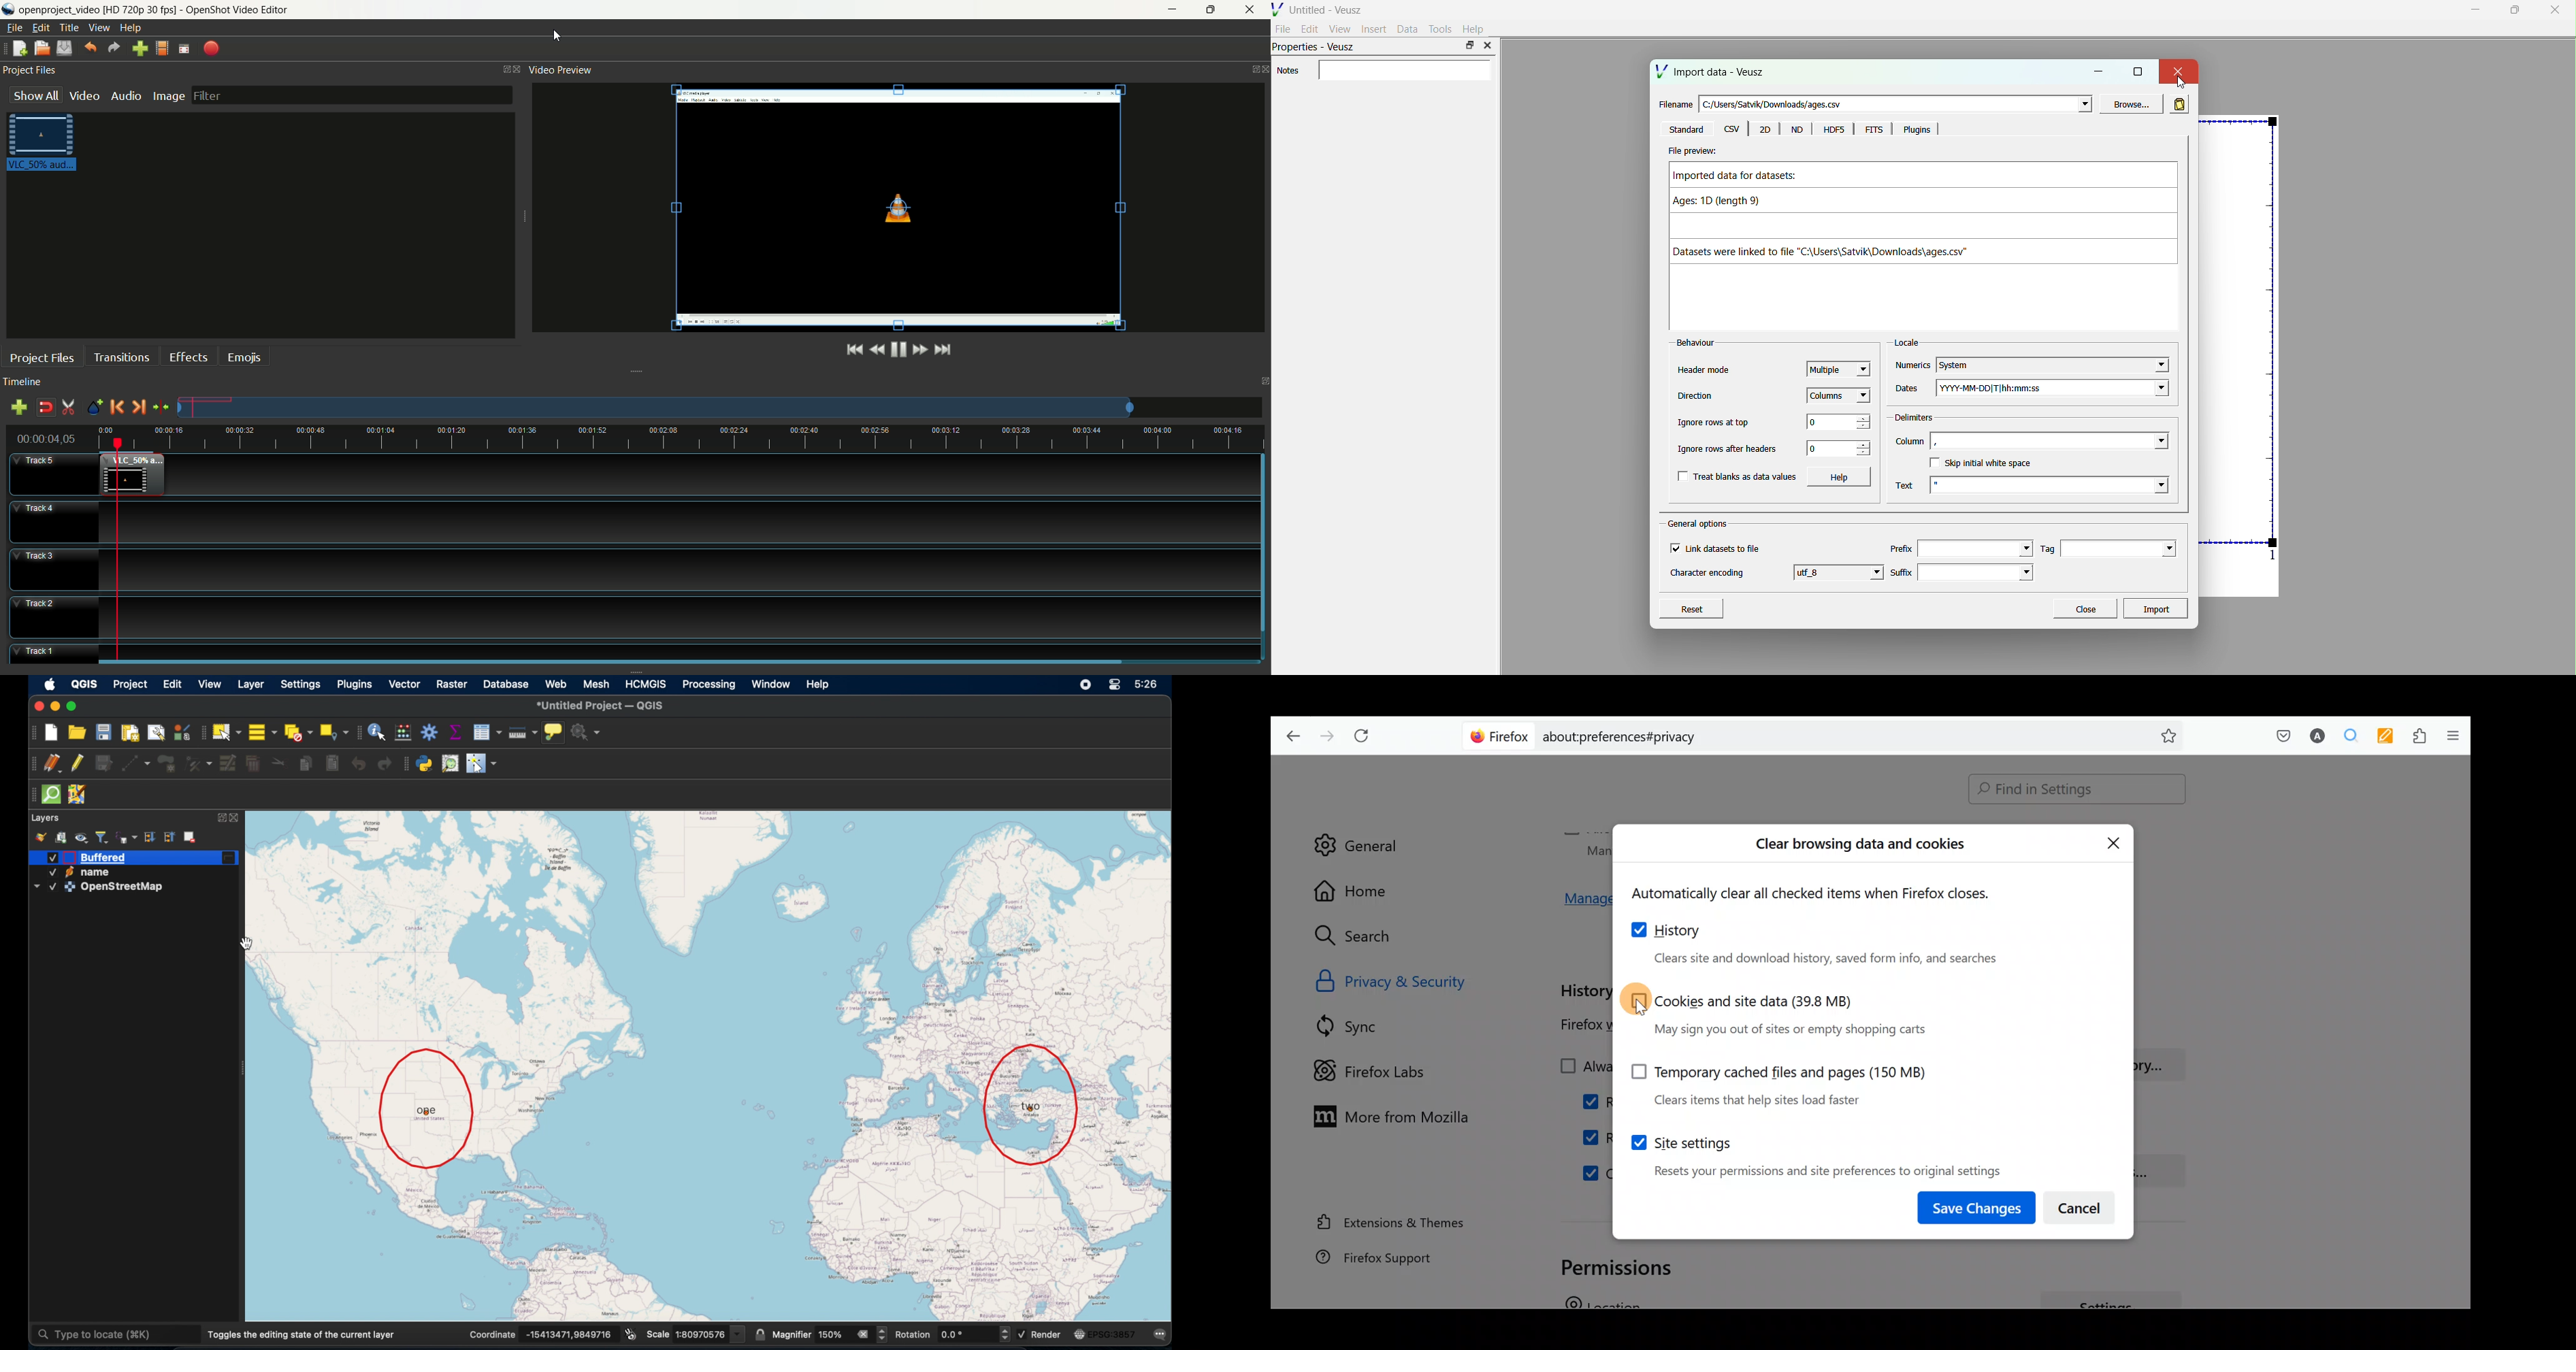  What do you see at coordinates (2159, 608) in the screenshot?
I see `Import` at bounding box center [2159, 608].